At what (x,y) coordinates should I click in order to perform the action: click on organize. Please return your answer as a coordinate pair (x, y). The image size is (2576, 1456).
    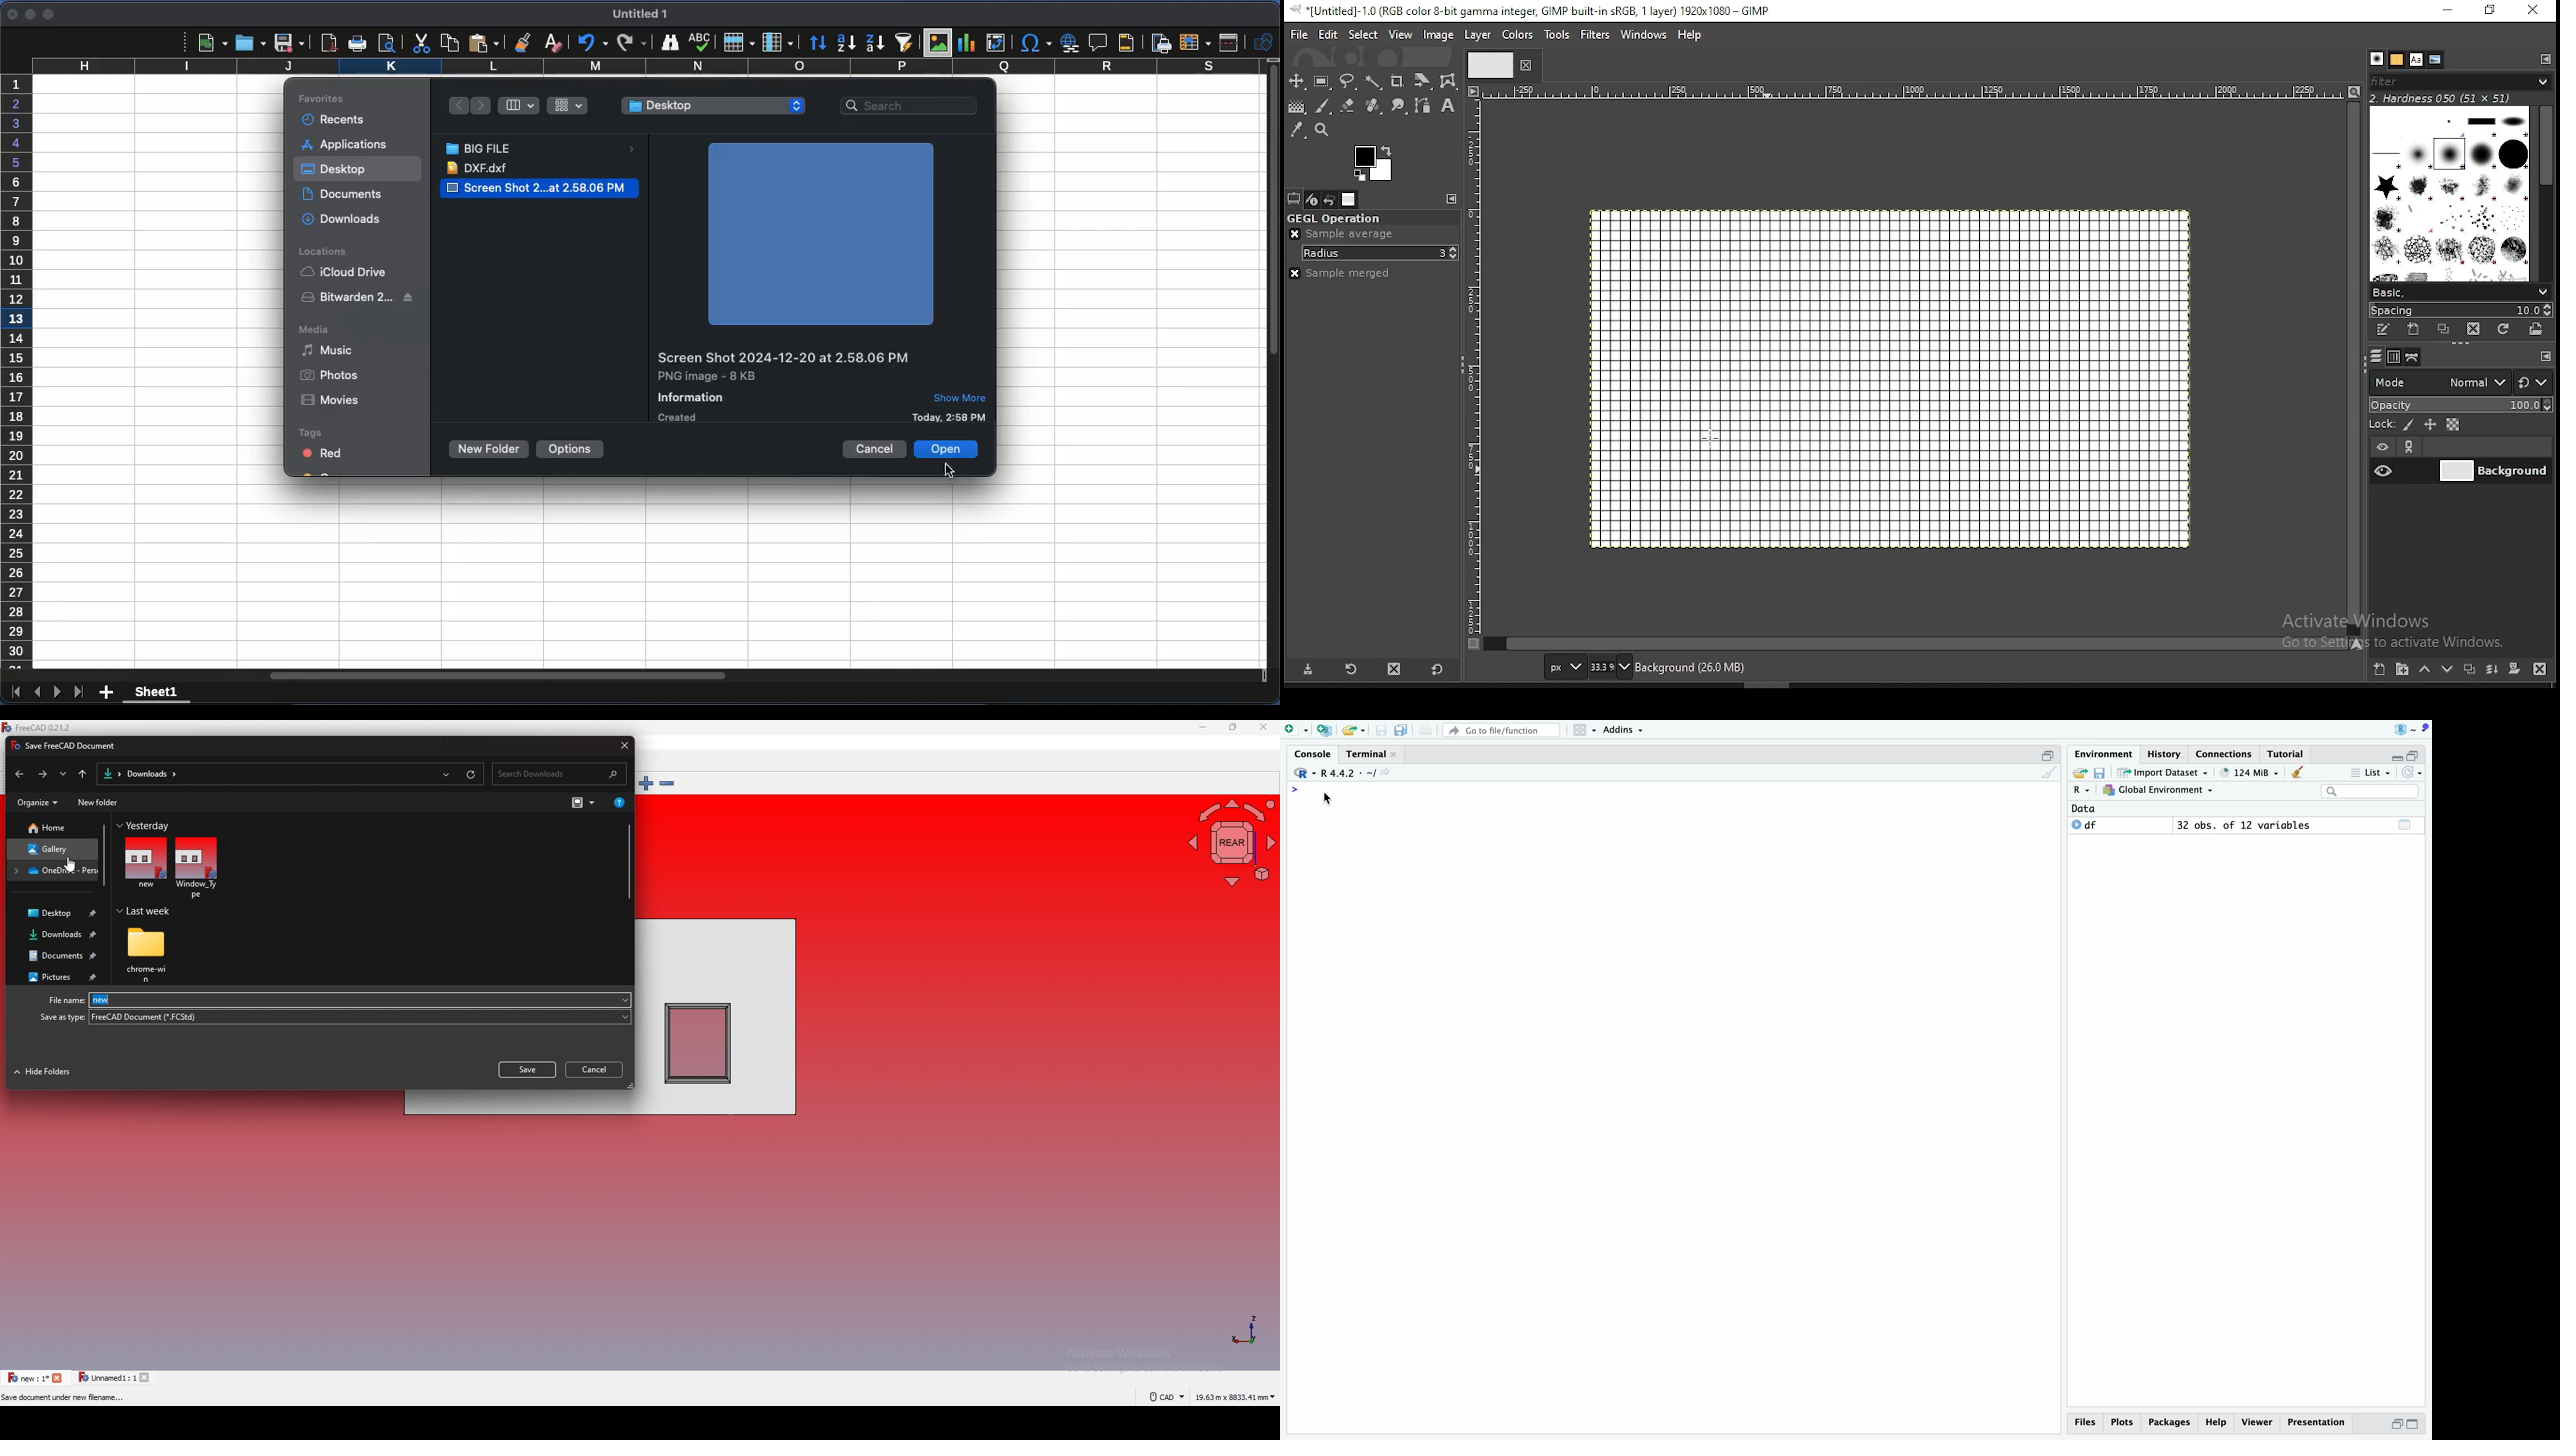
    Looking at the image, I should click on (38, 803).